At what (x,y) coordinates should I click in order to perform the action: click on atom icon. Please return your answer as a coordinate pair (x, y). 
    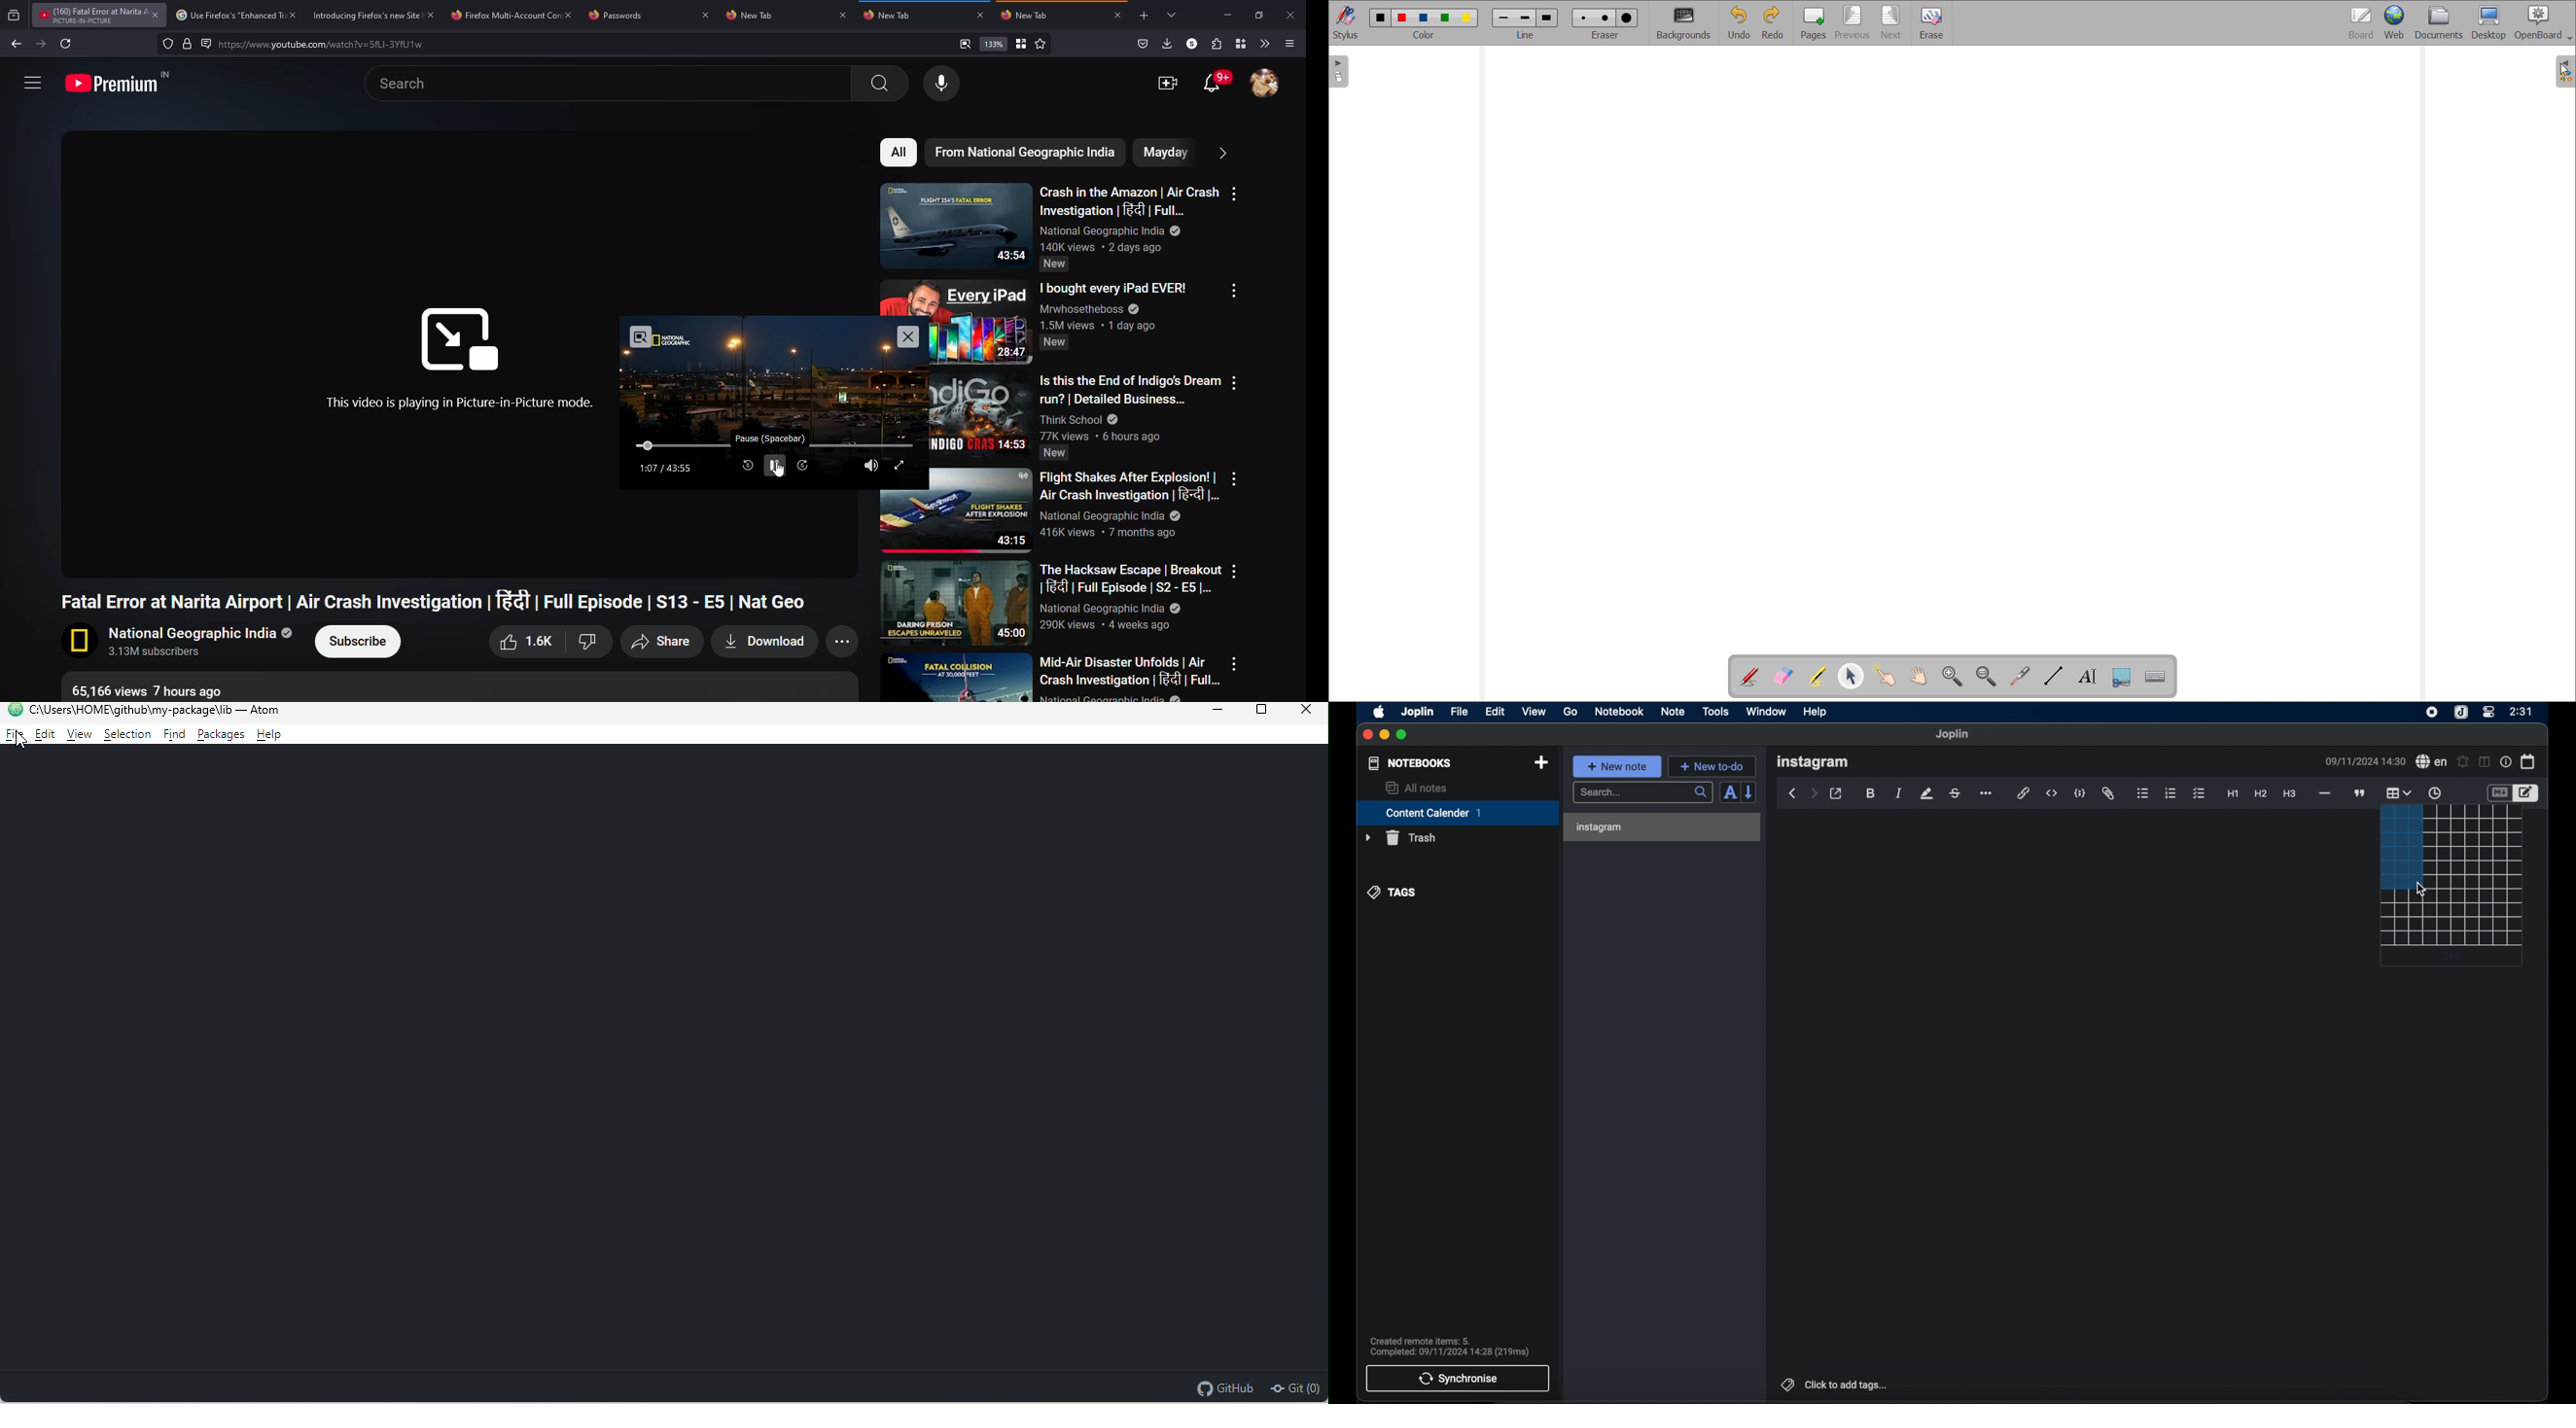
    Looking at the image, I should click on (13, 710).